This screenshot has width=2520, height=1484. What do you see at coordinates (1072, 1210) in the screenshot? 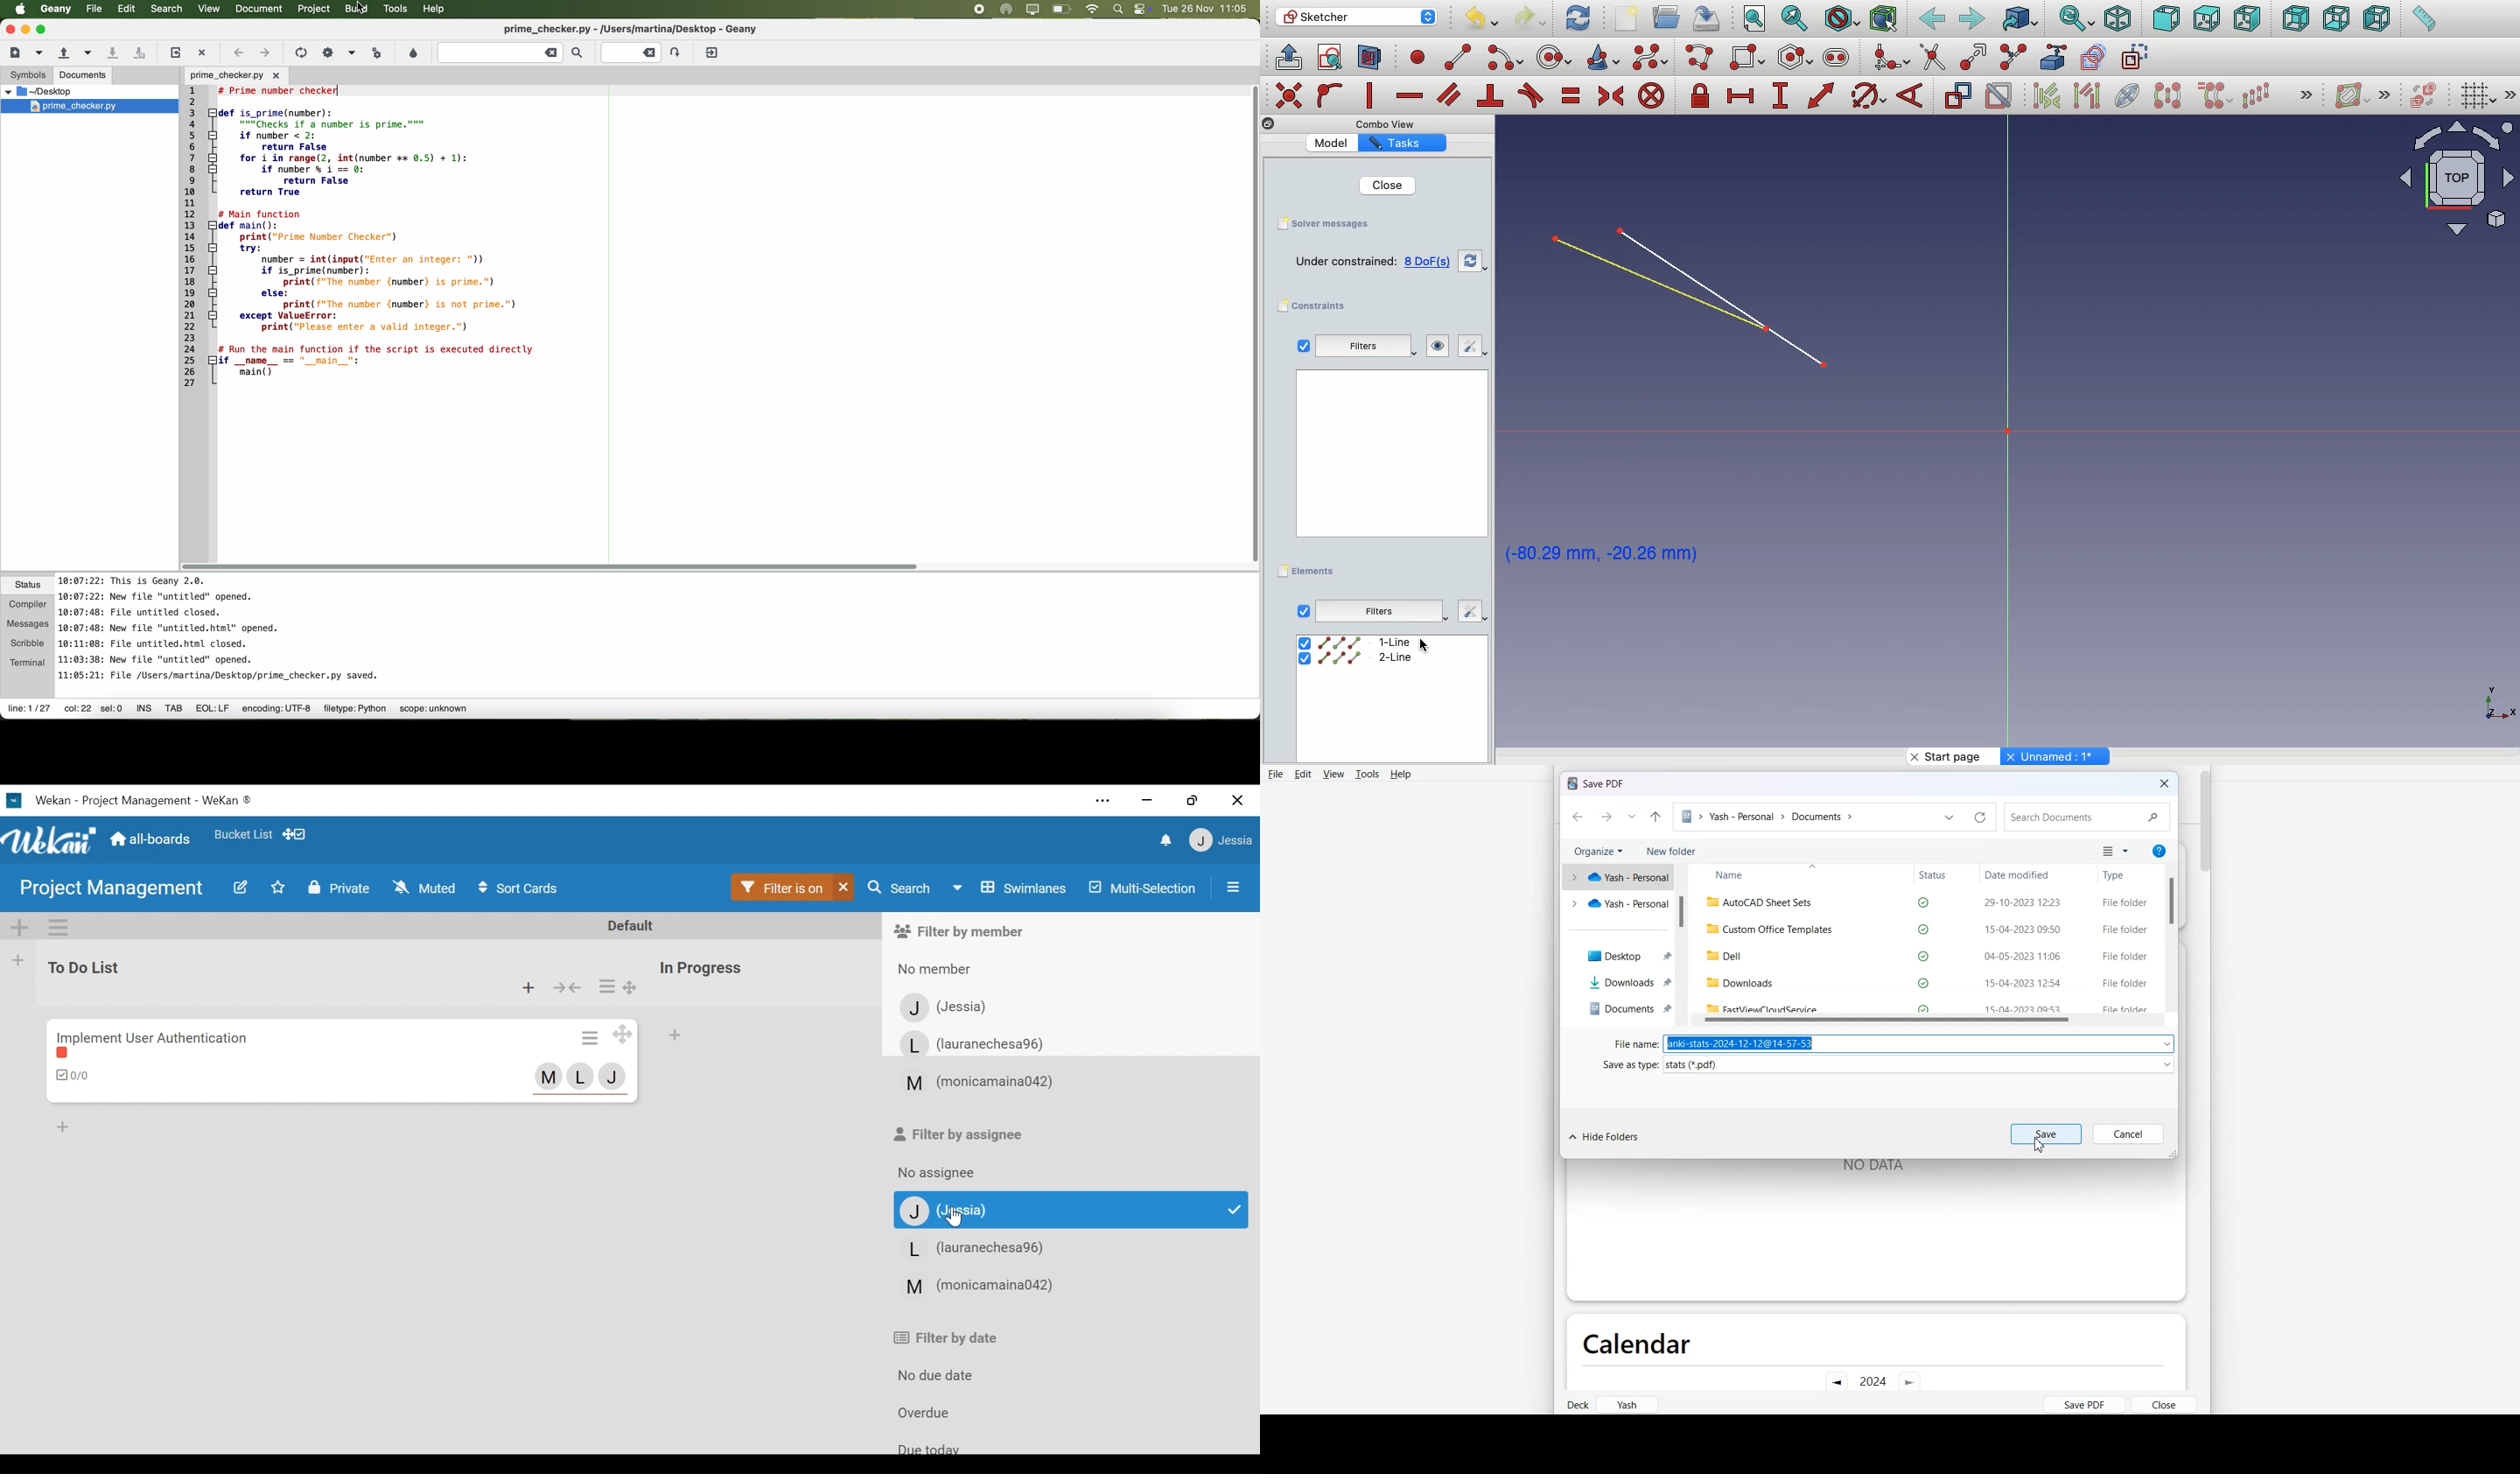
I see `Member selected` at bounding box center [1072, 1210].